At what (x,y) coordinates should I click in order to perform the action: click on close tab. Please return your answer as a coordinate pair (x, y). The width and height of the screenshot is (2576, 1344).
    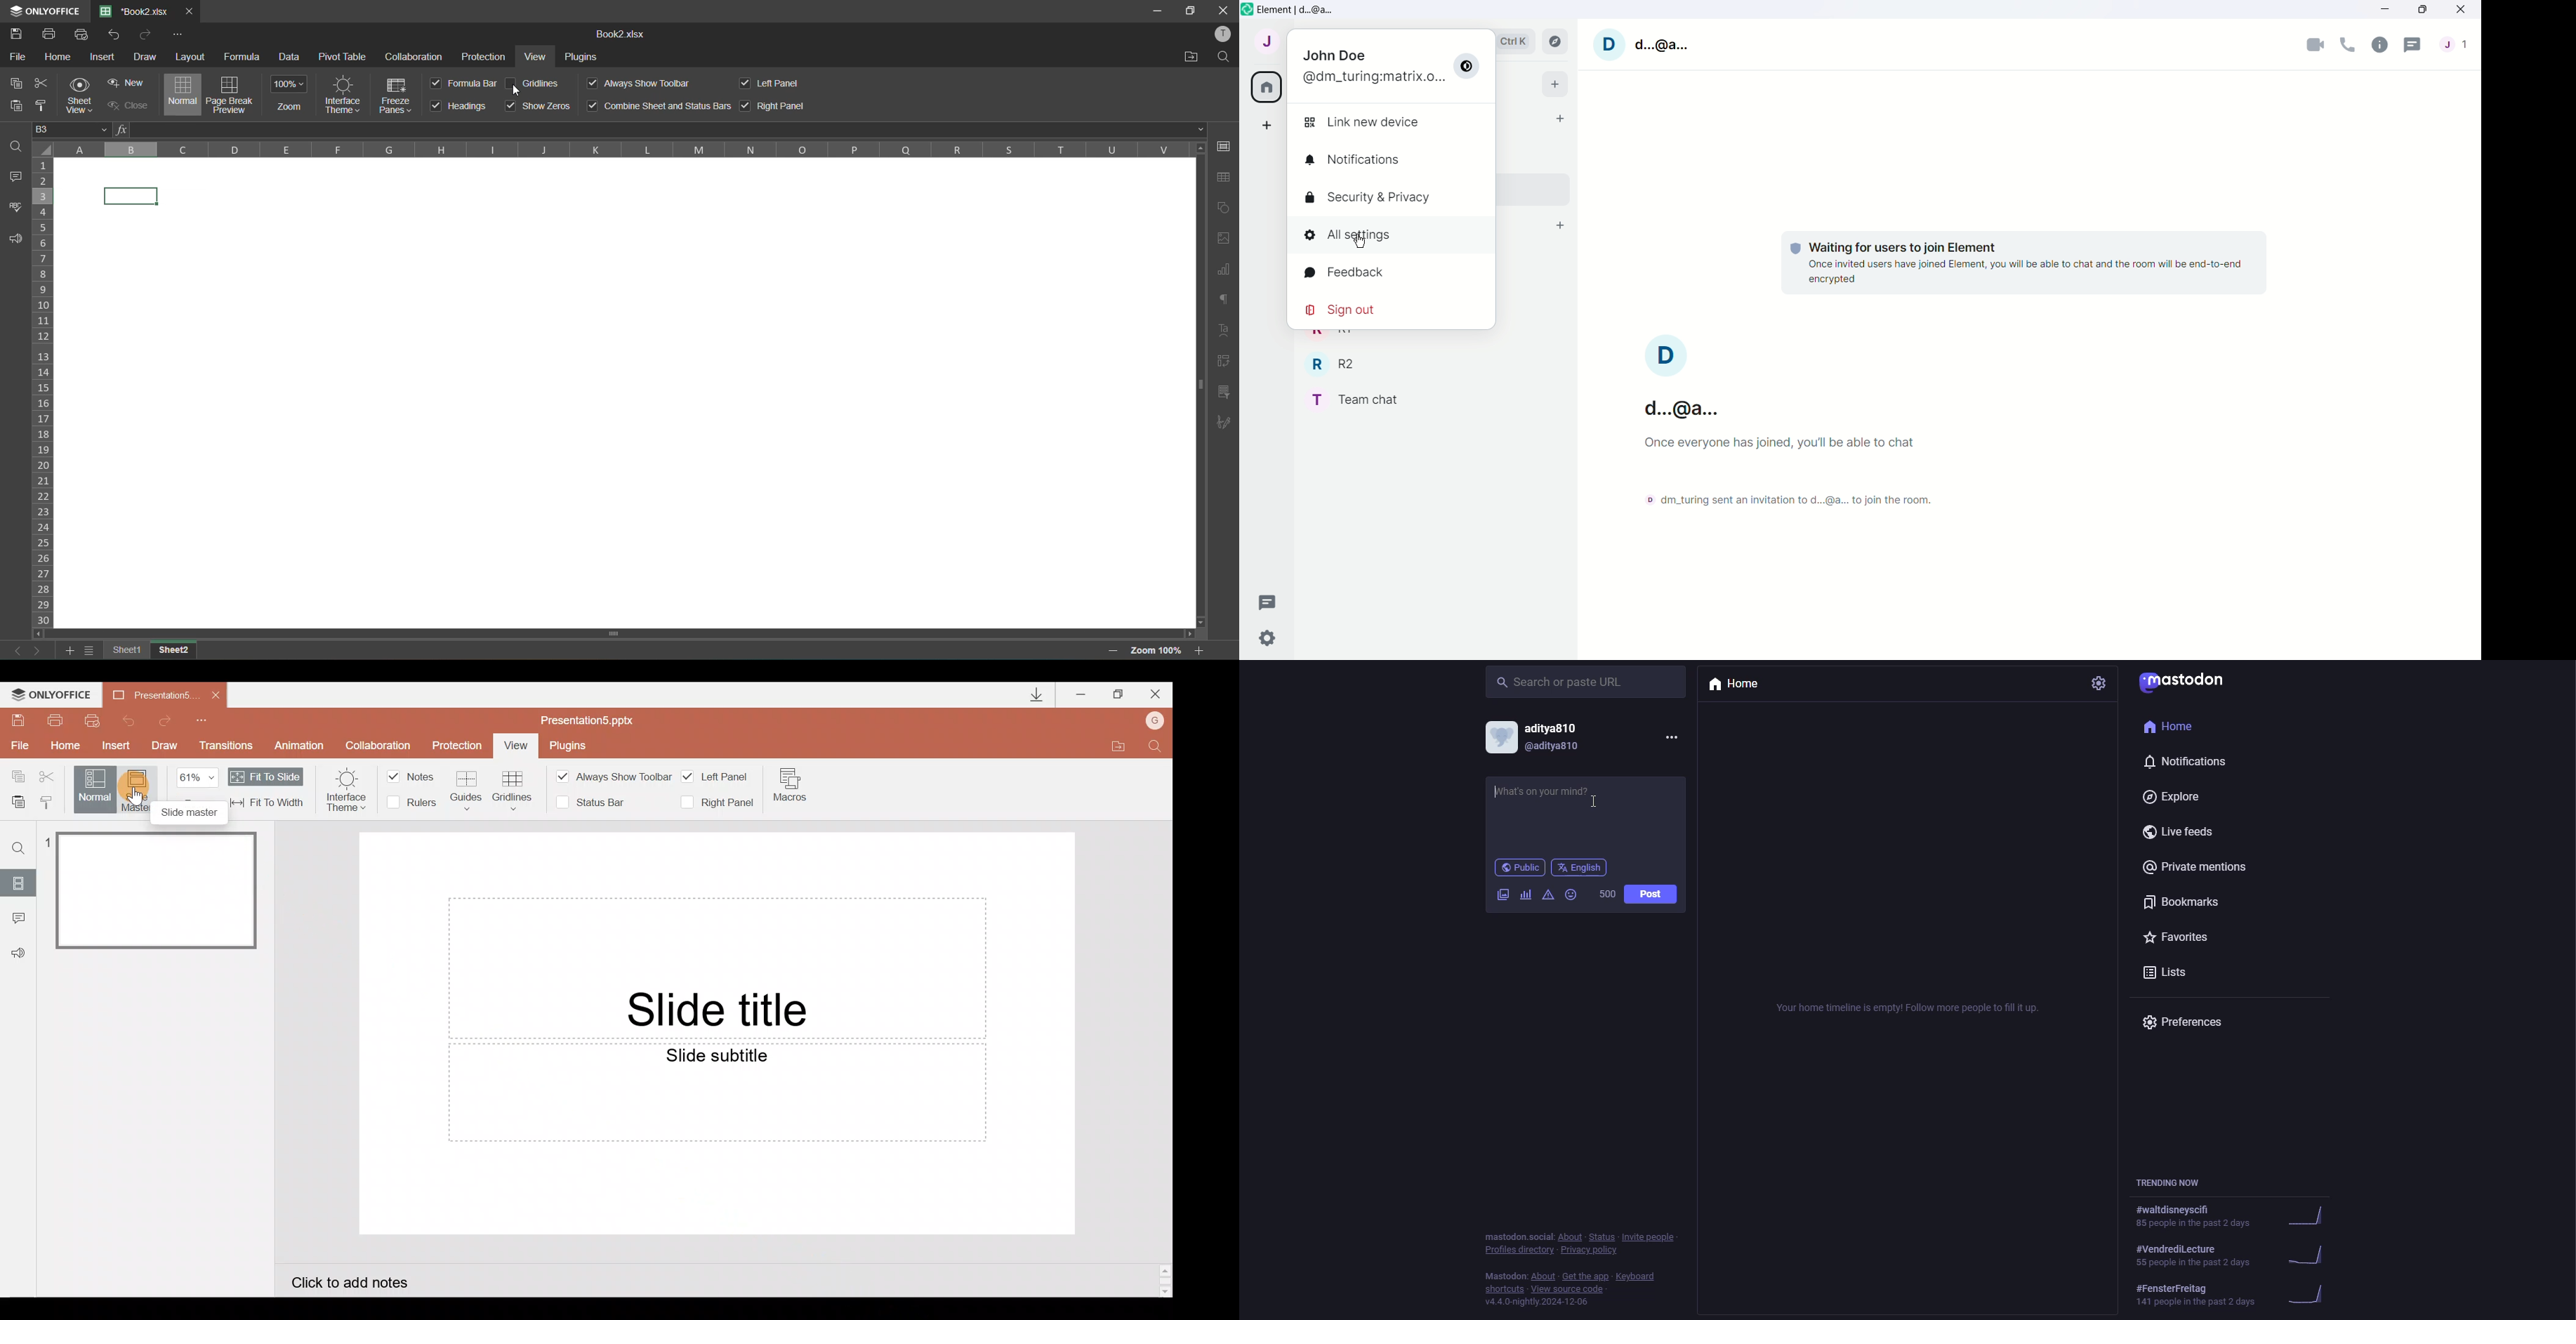
    Looking at the image, I should click on (187, 10).